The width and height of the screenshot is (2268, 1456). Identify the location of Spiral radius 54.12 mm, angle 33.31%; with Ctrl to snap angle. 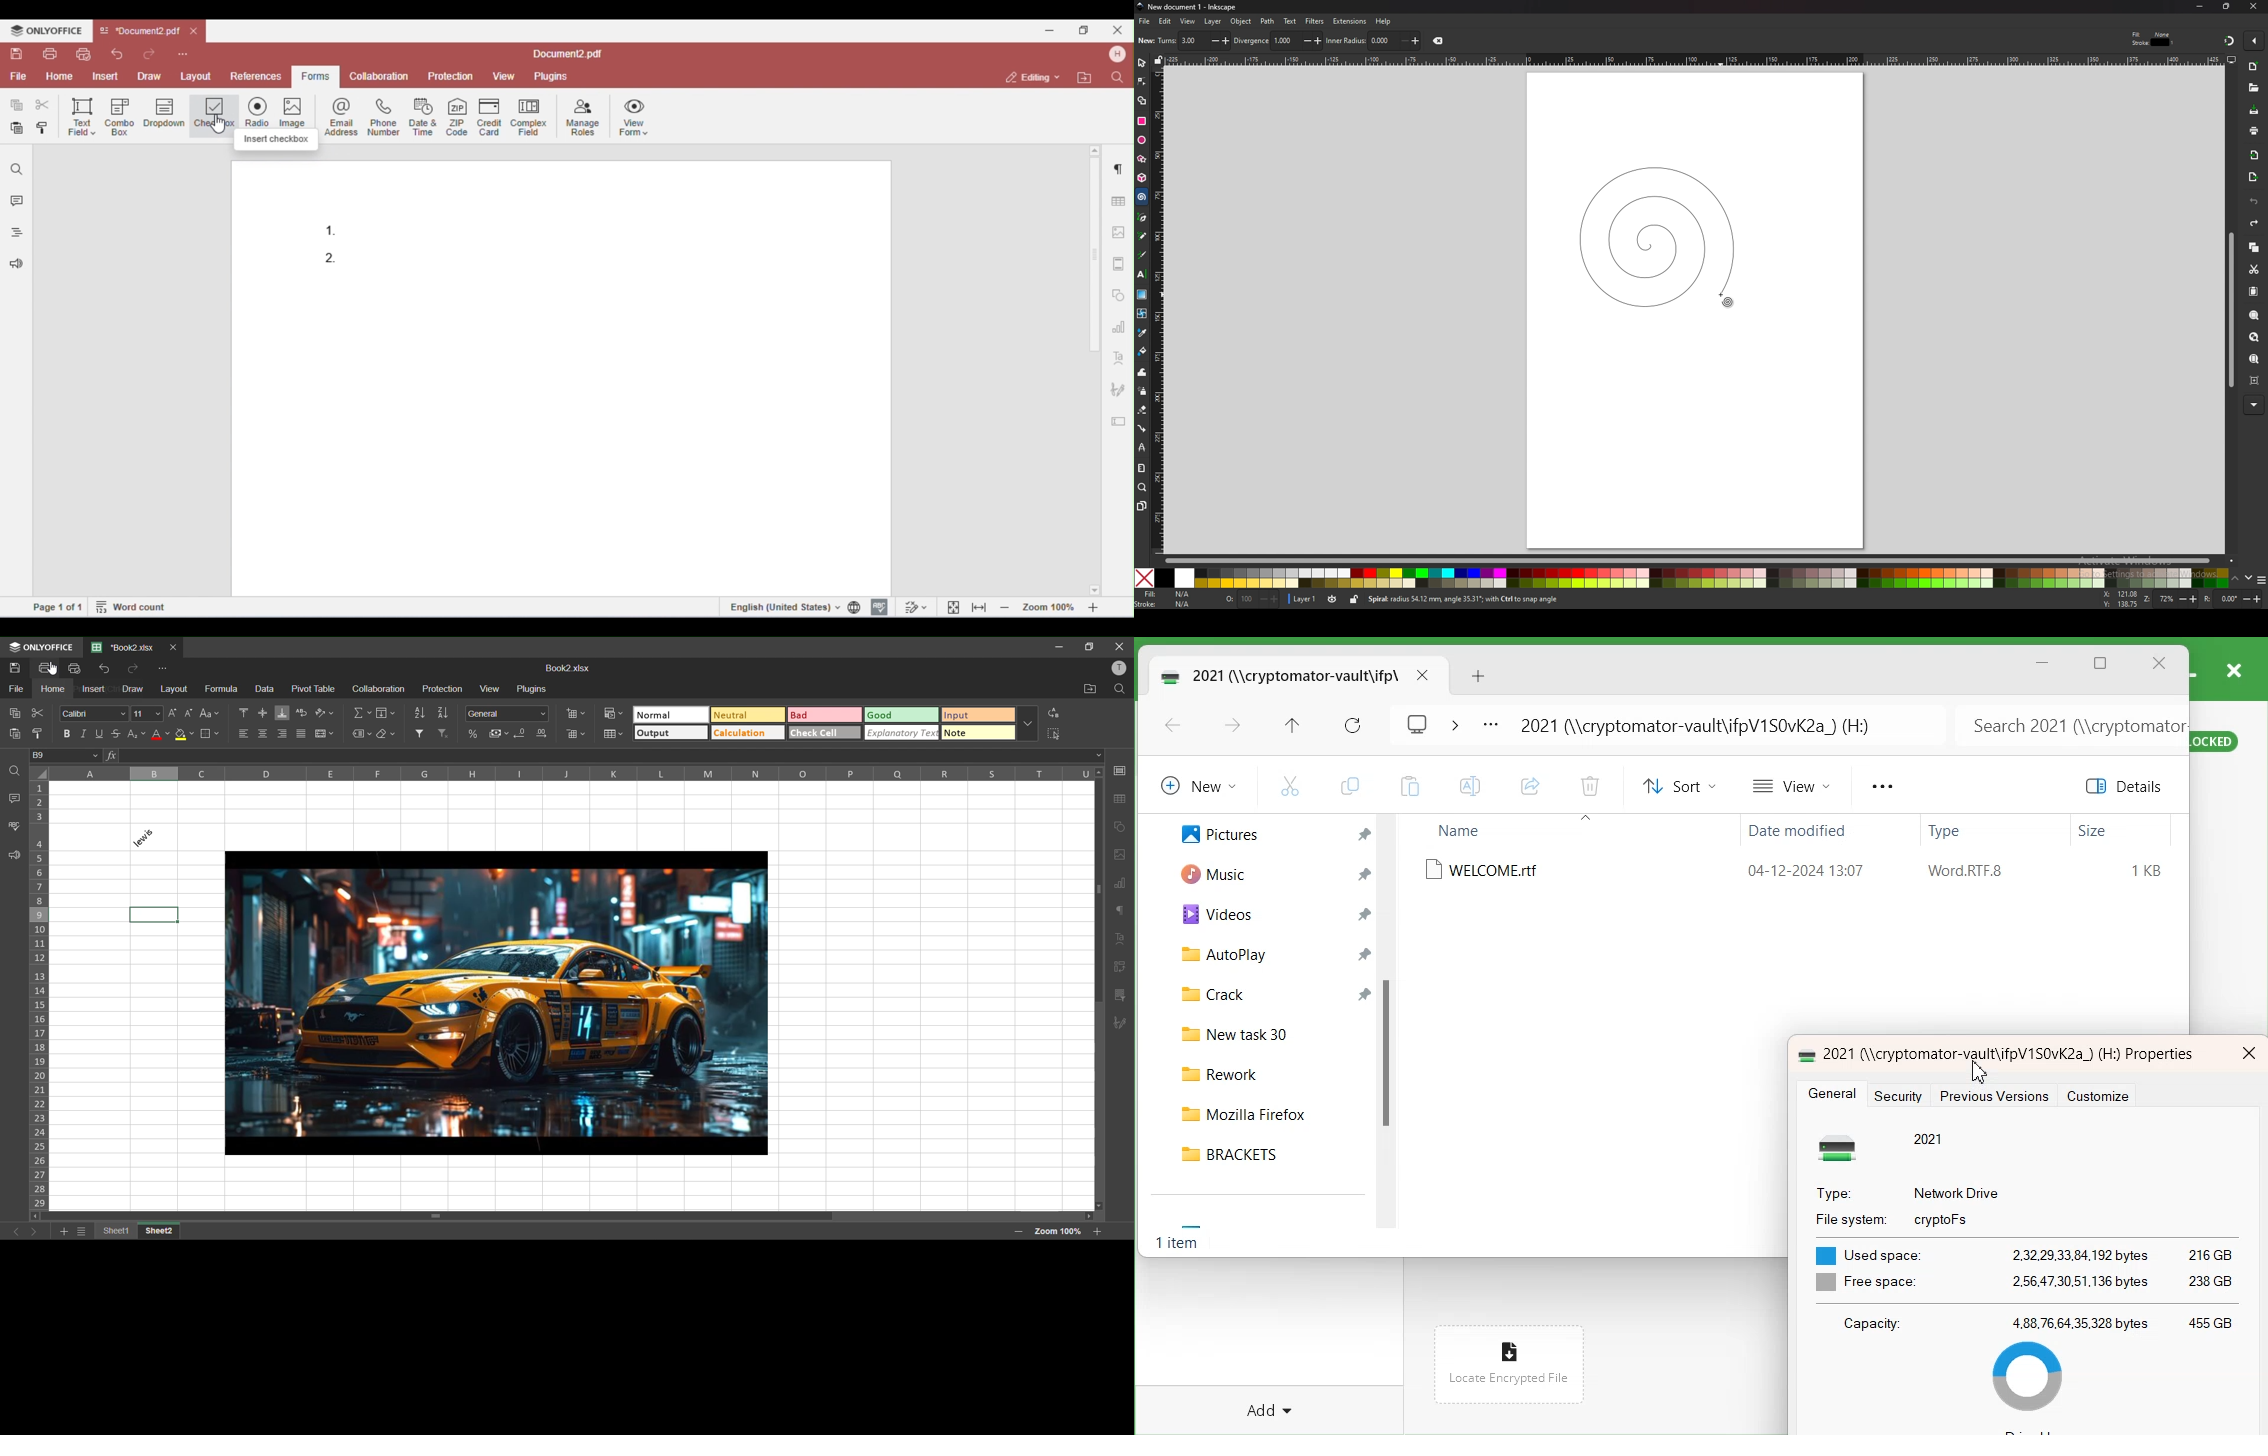
(1467, 599).